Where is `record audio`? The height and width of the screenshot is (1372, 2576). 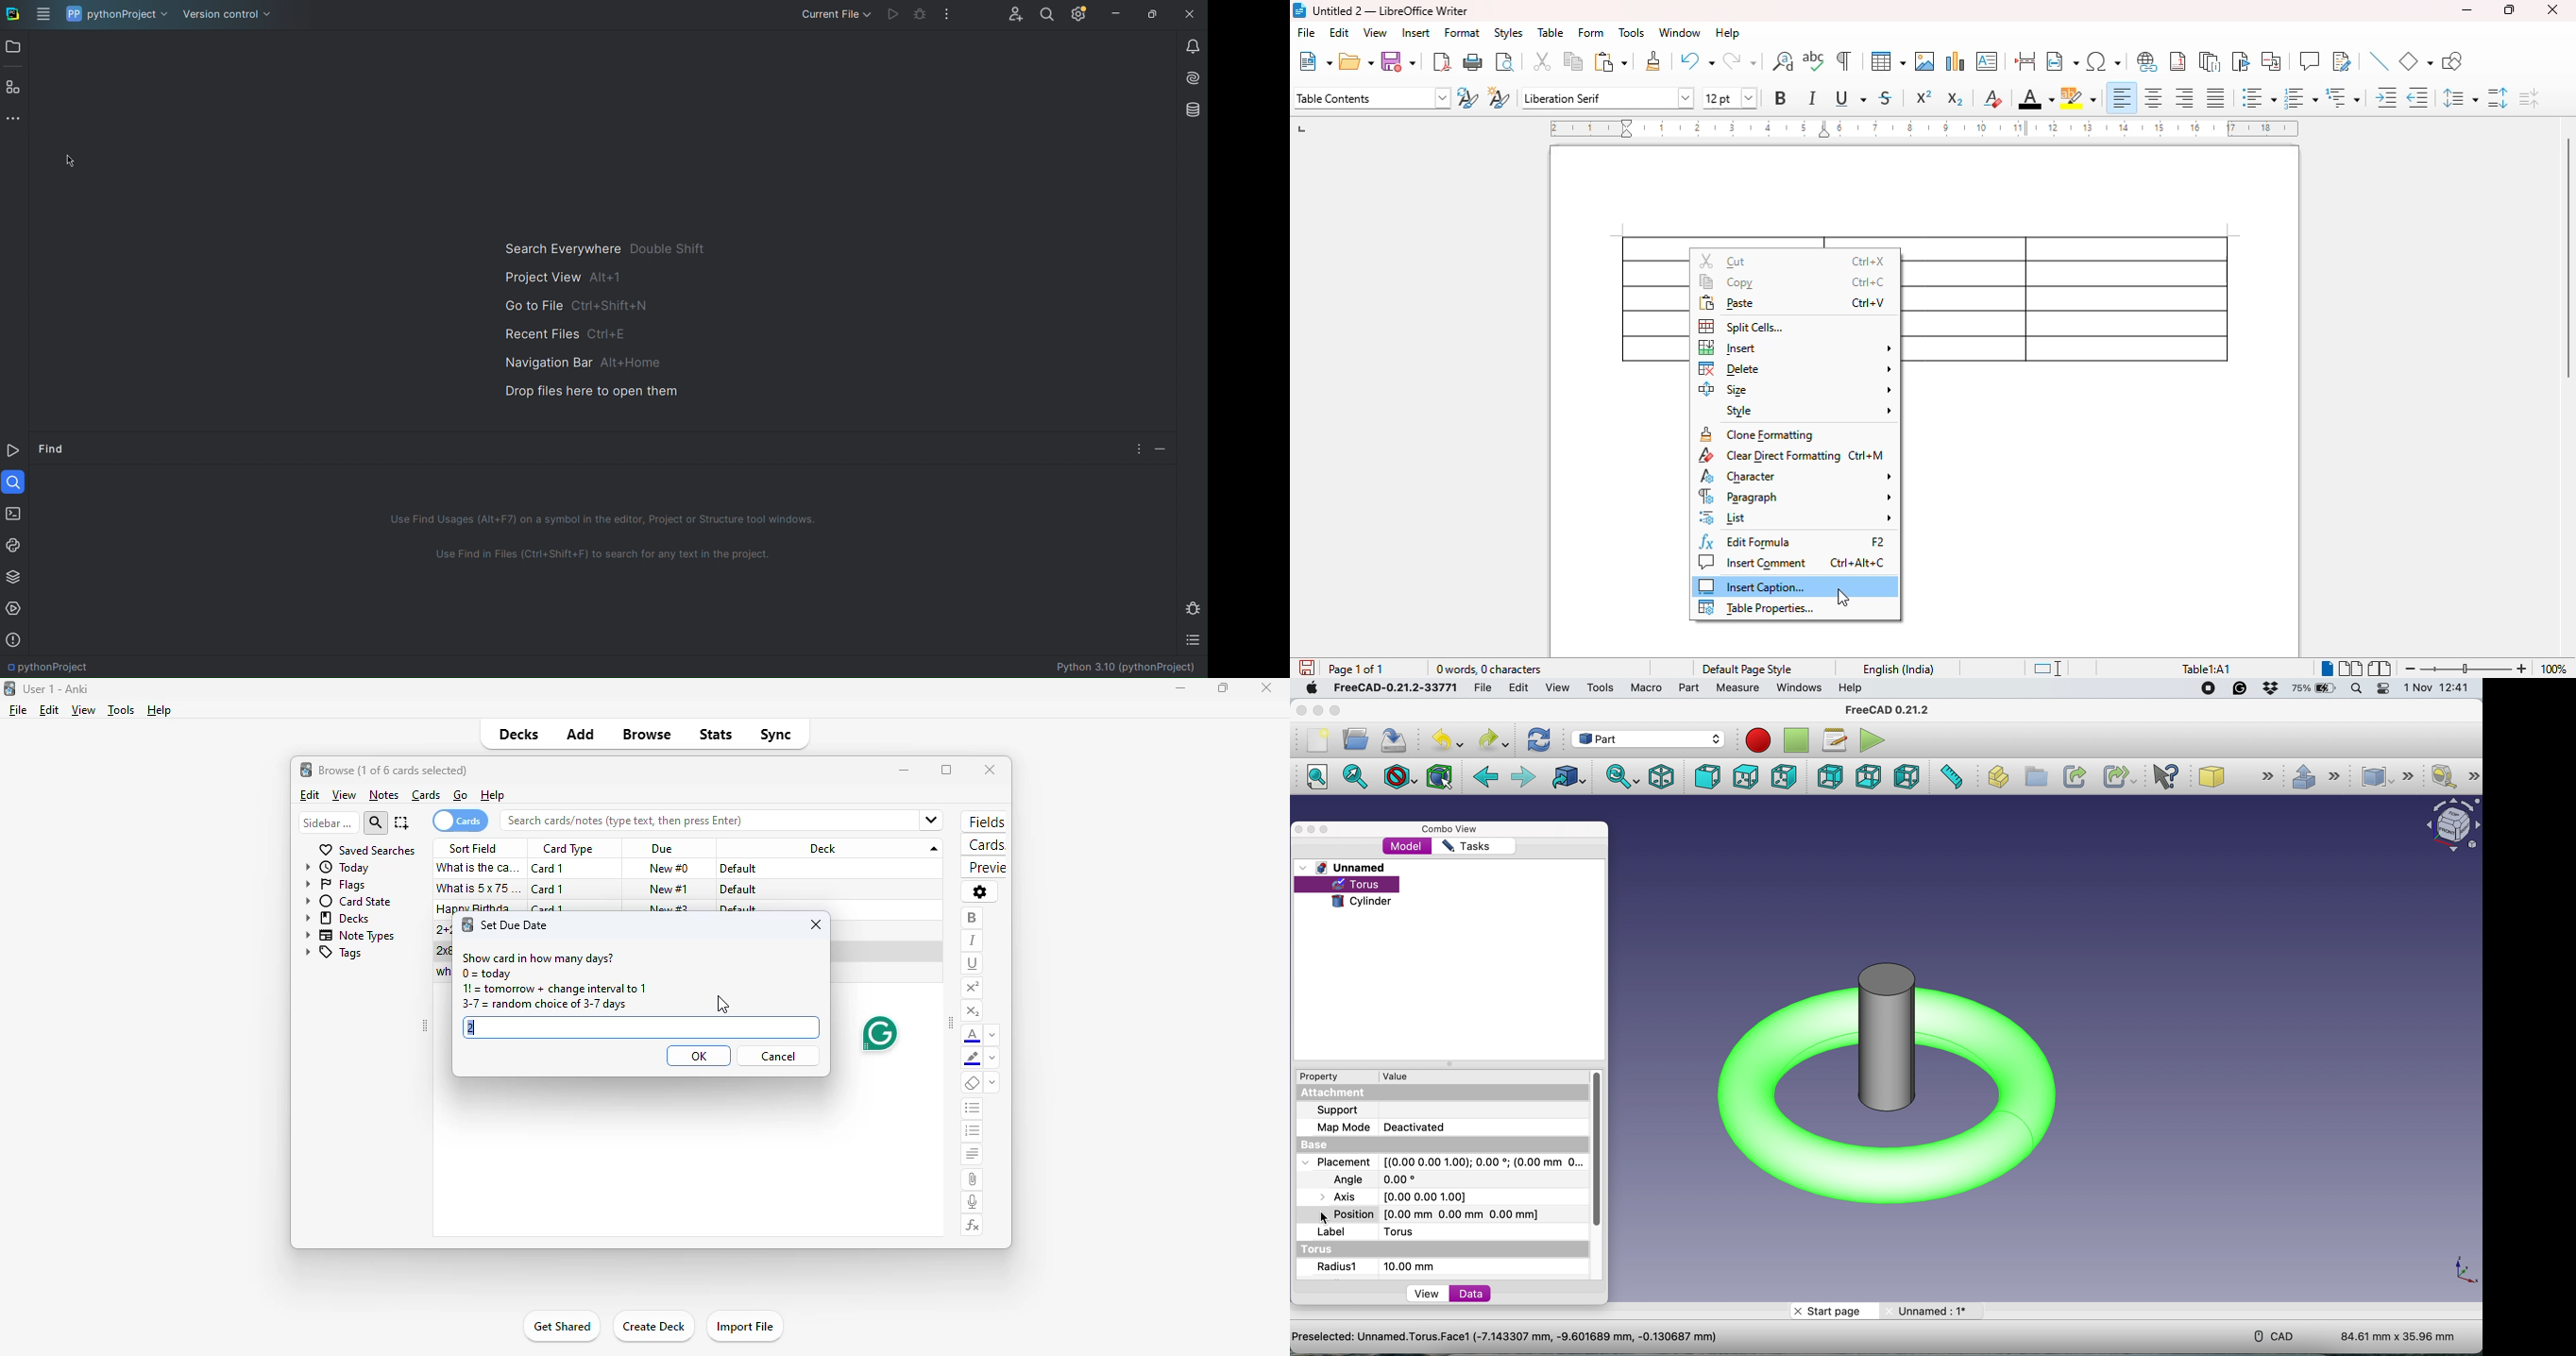
record audio is located at coordinates (973, 1202).